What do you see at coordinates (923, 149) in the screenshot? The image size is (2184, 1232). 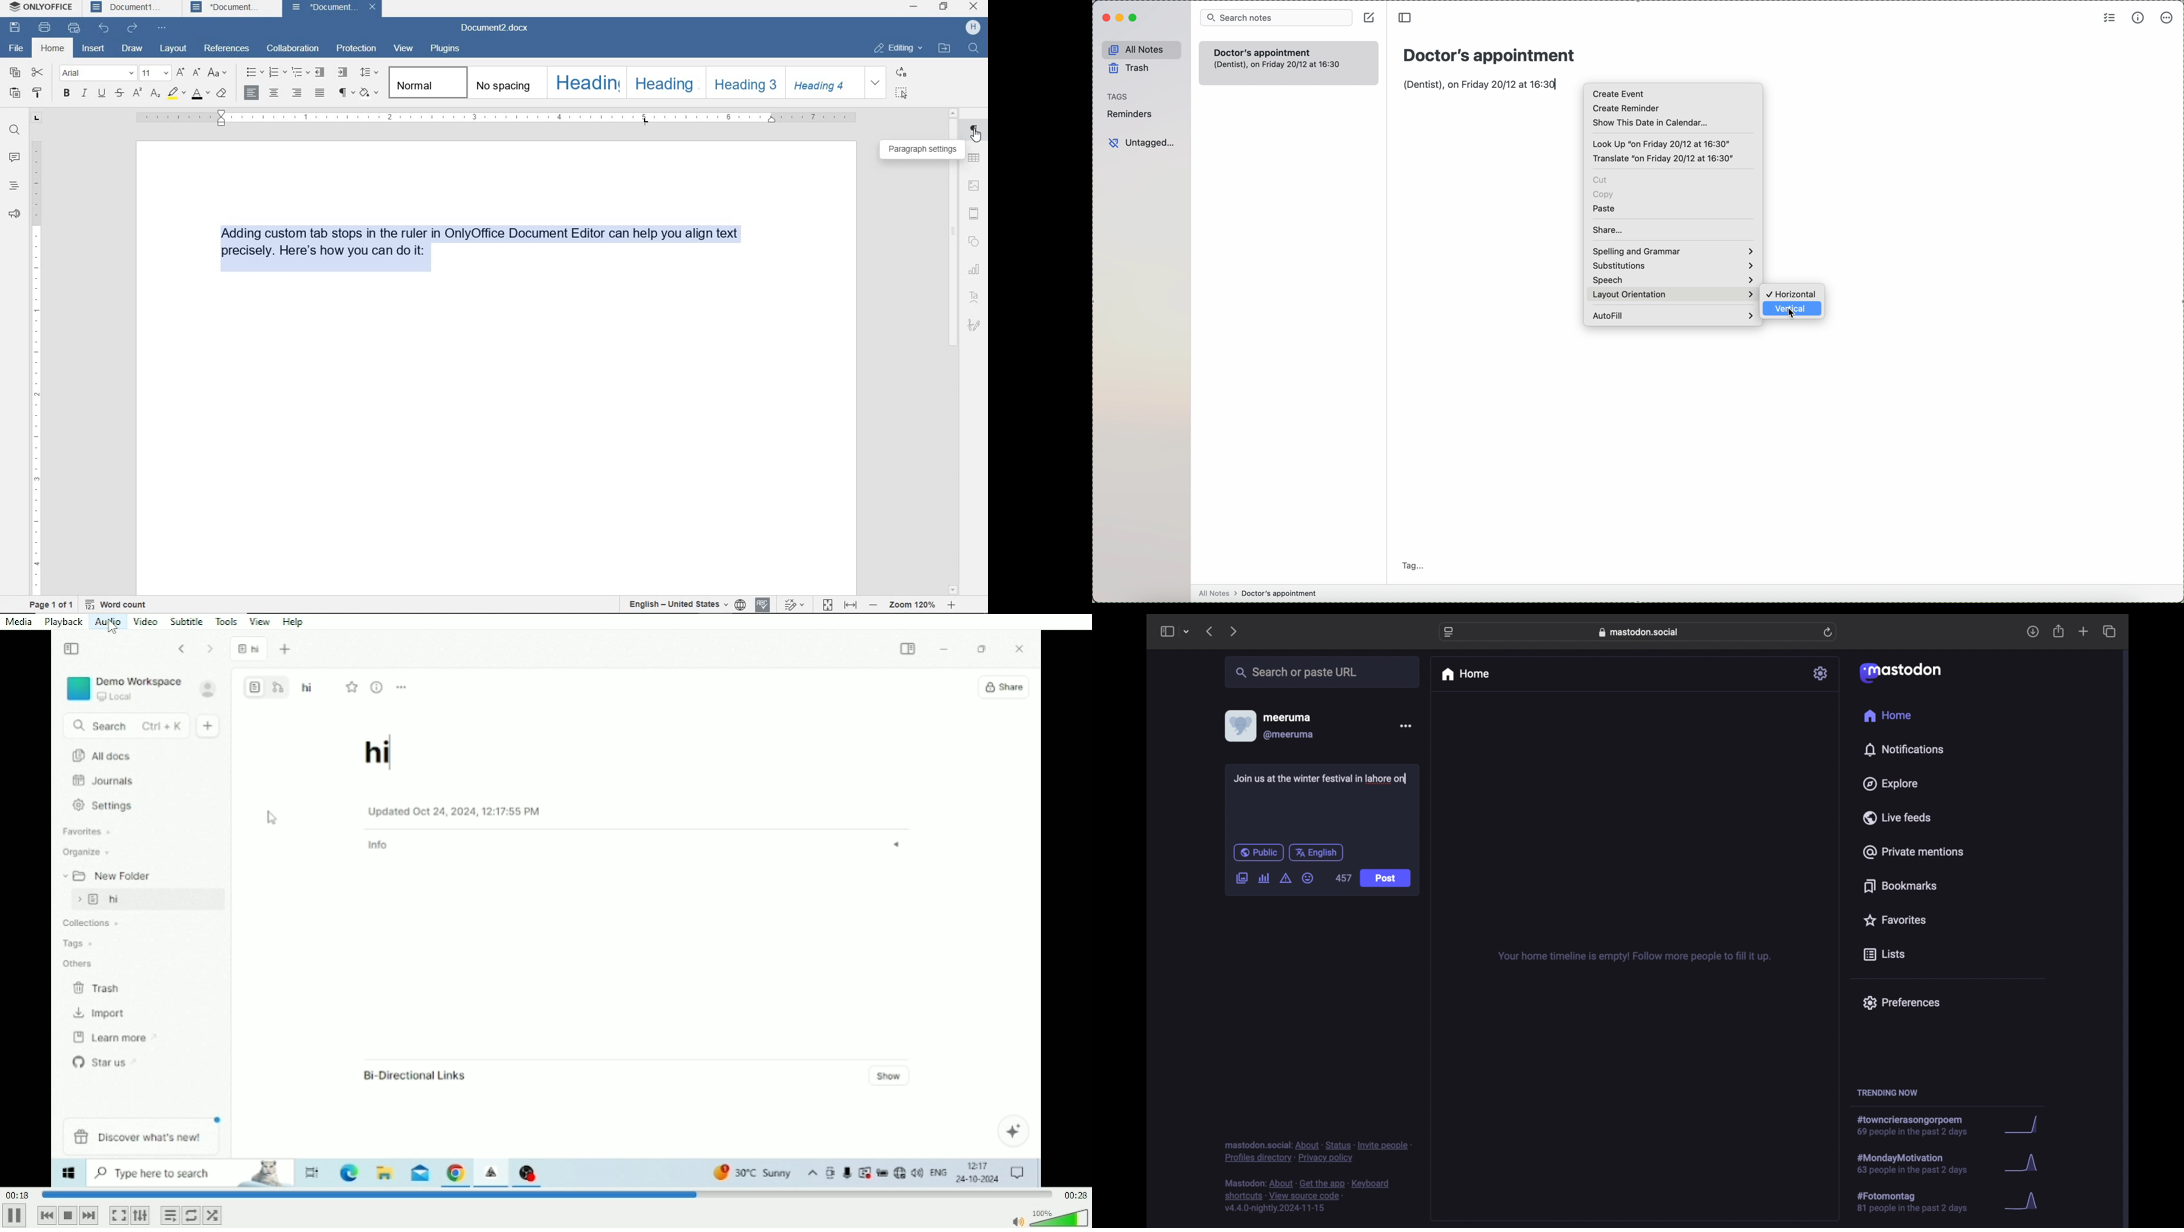 I see `paragraph settings` at bounding box center [923, 149].